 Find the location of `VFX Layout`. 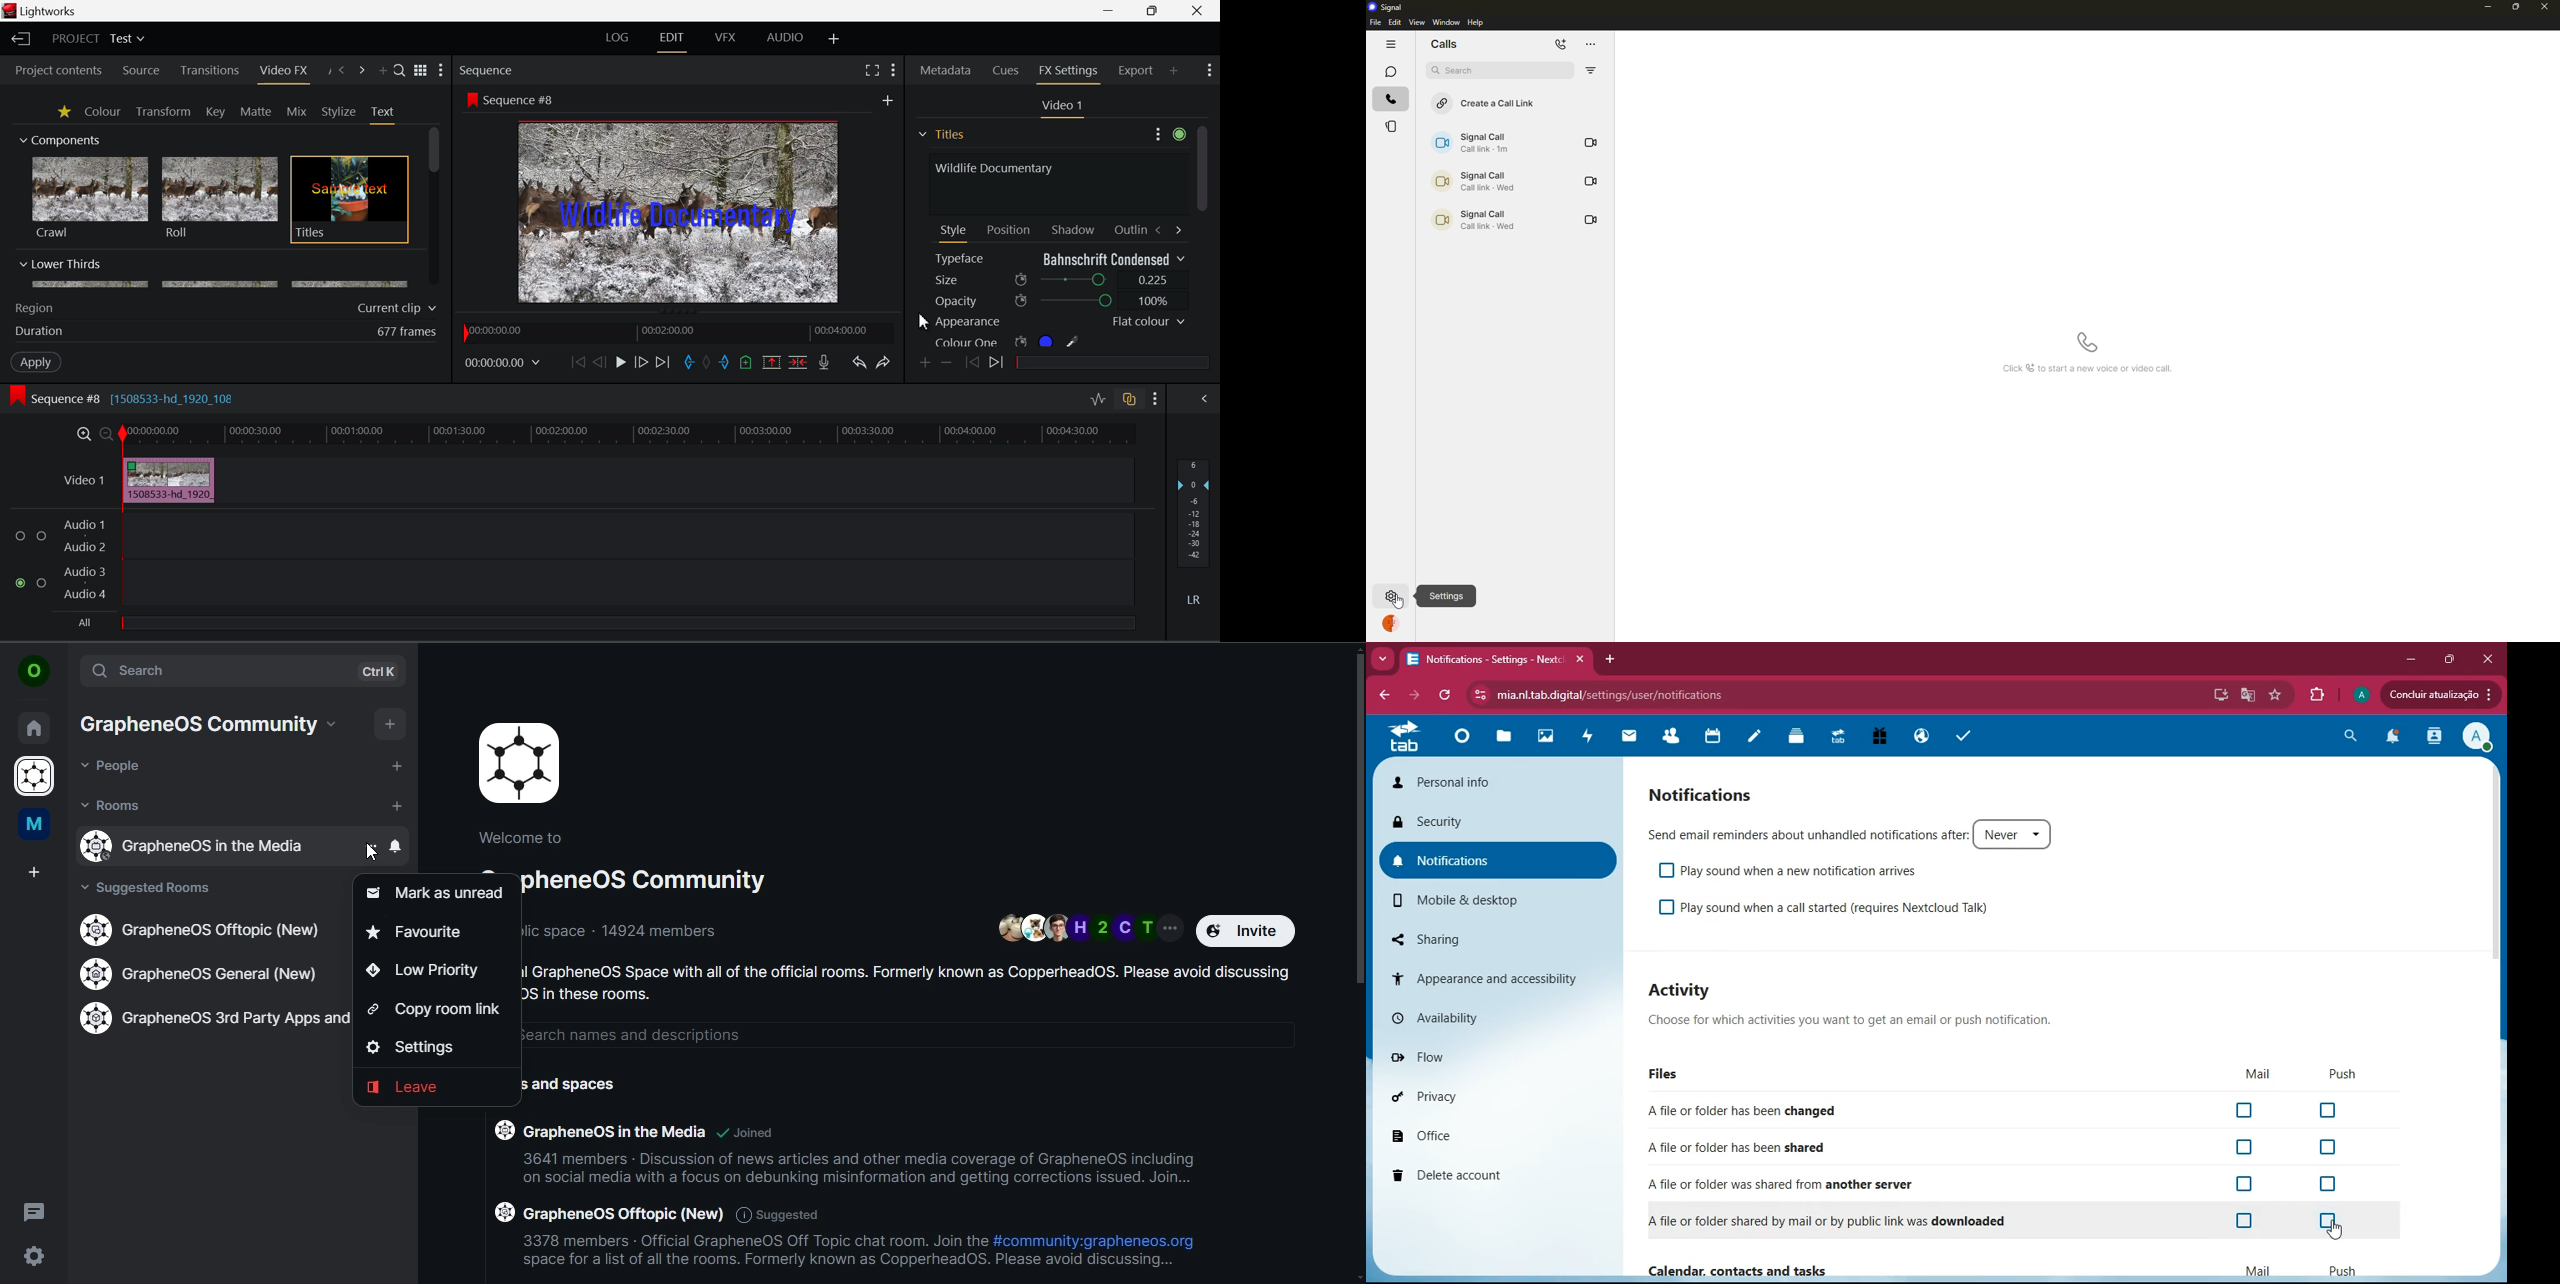

VFX Layout is located at coordinates (725, 38).